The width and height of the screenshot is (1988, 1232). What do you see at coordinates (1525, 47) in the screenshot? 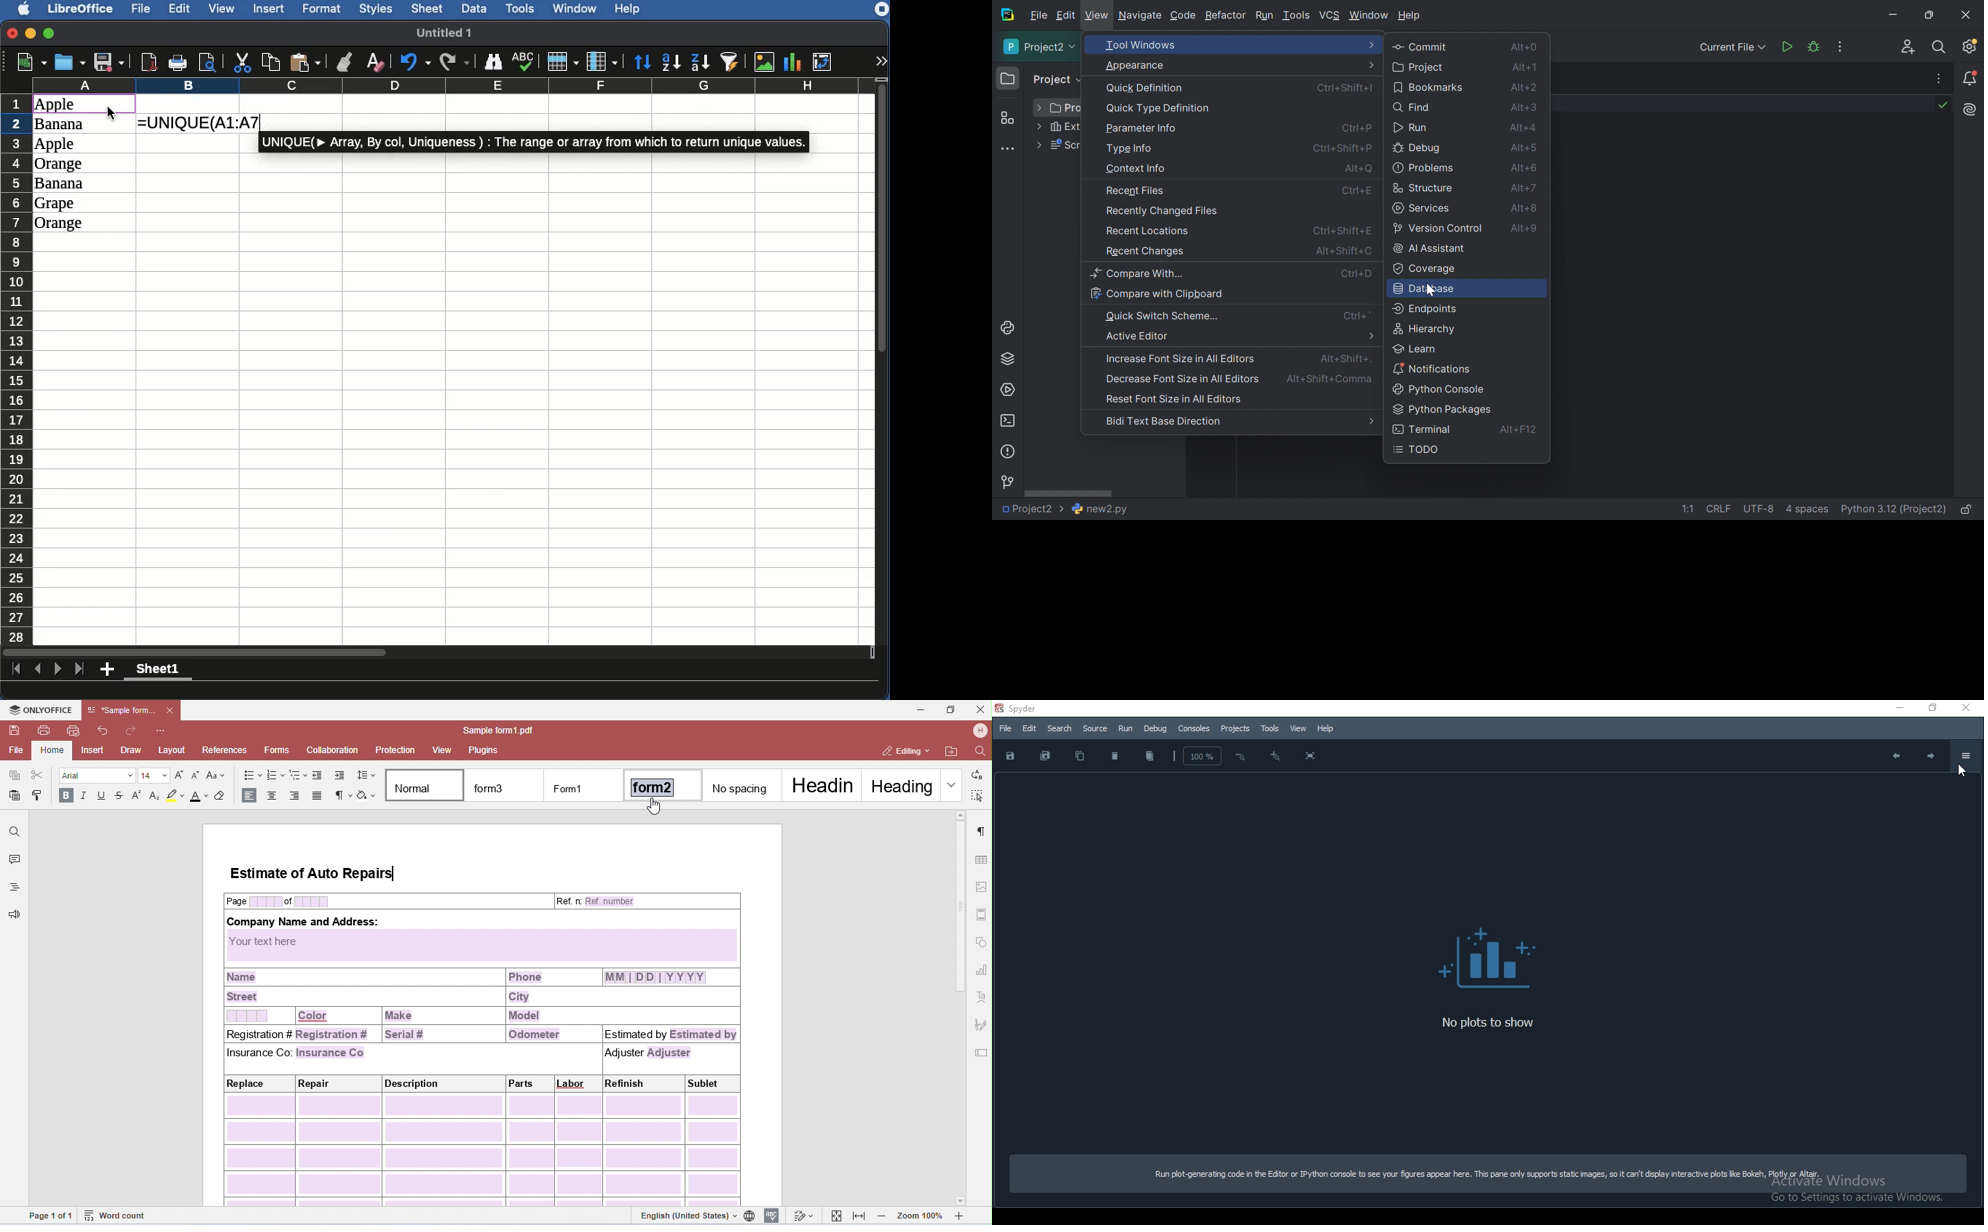
I see `Alt+0` at bounding box center [1525, 47].